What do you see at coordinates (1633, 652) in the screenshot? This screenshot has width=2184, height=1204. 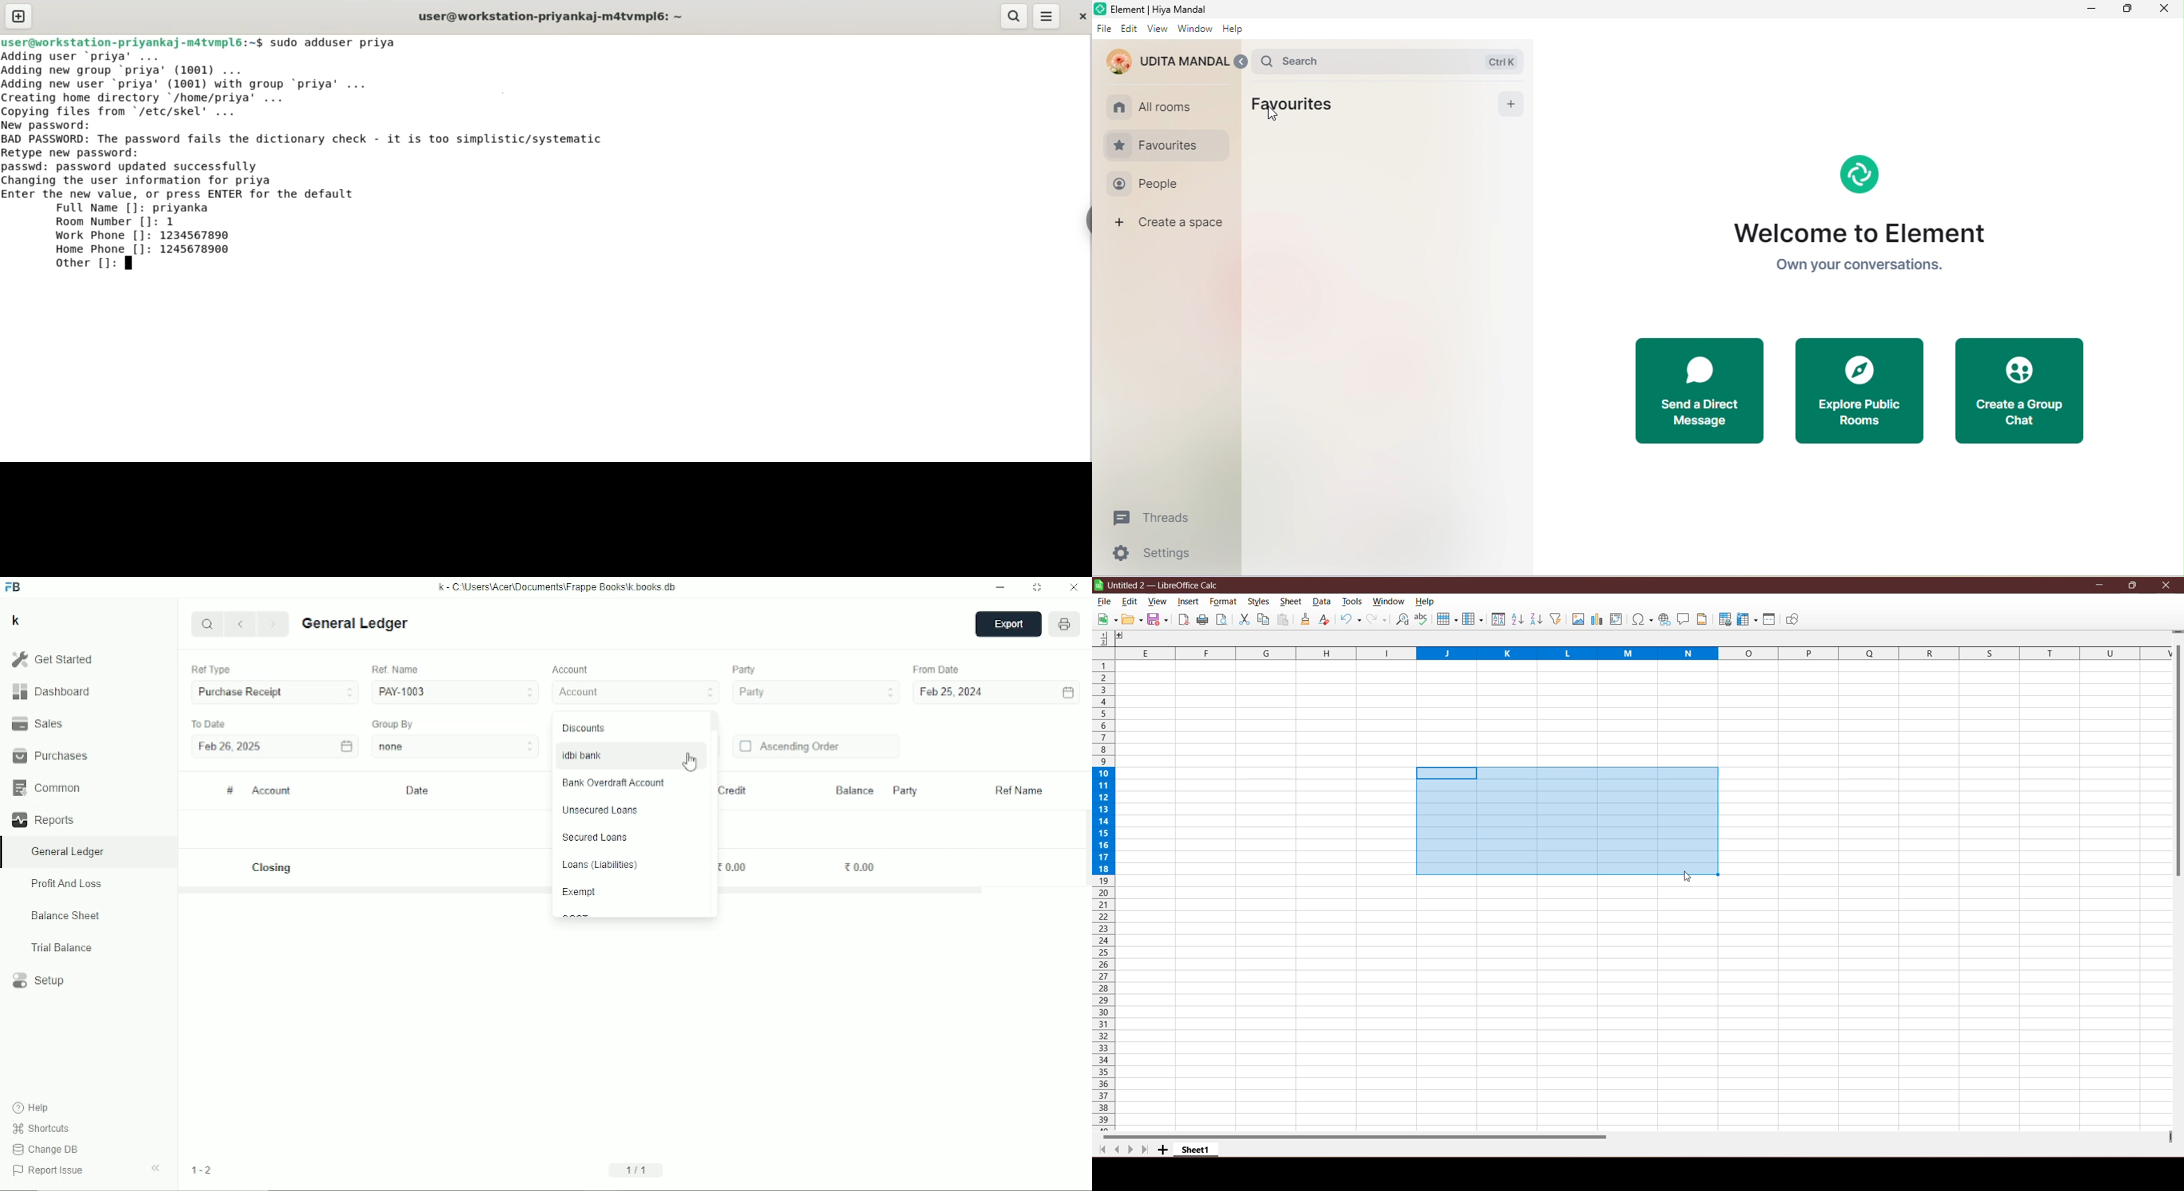 I see `Columns` at bounding box center [1633, 652].